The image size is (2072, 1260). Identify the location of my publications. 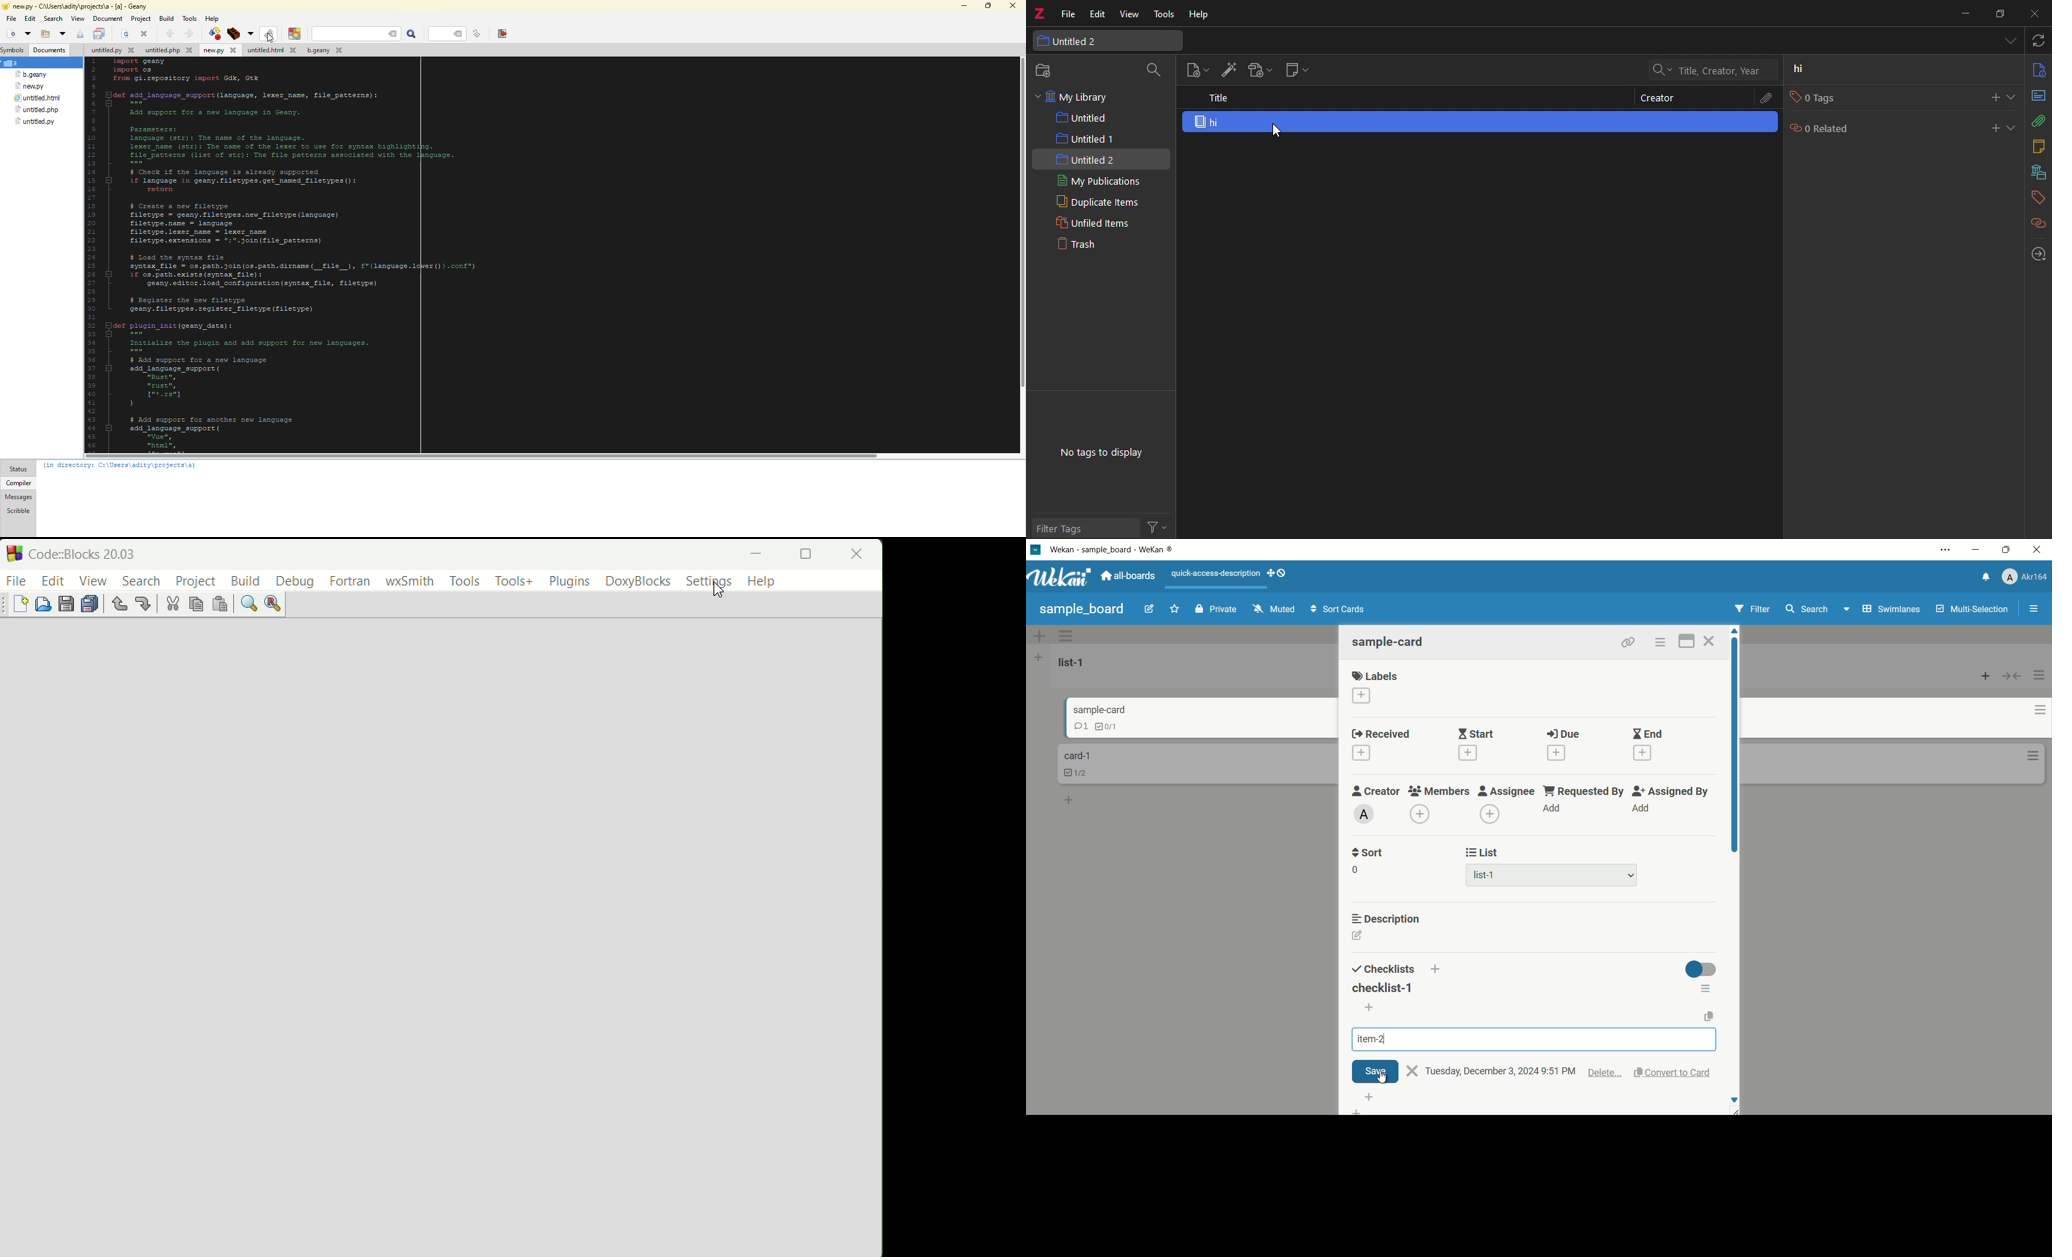
(1097, 181).